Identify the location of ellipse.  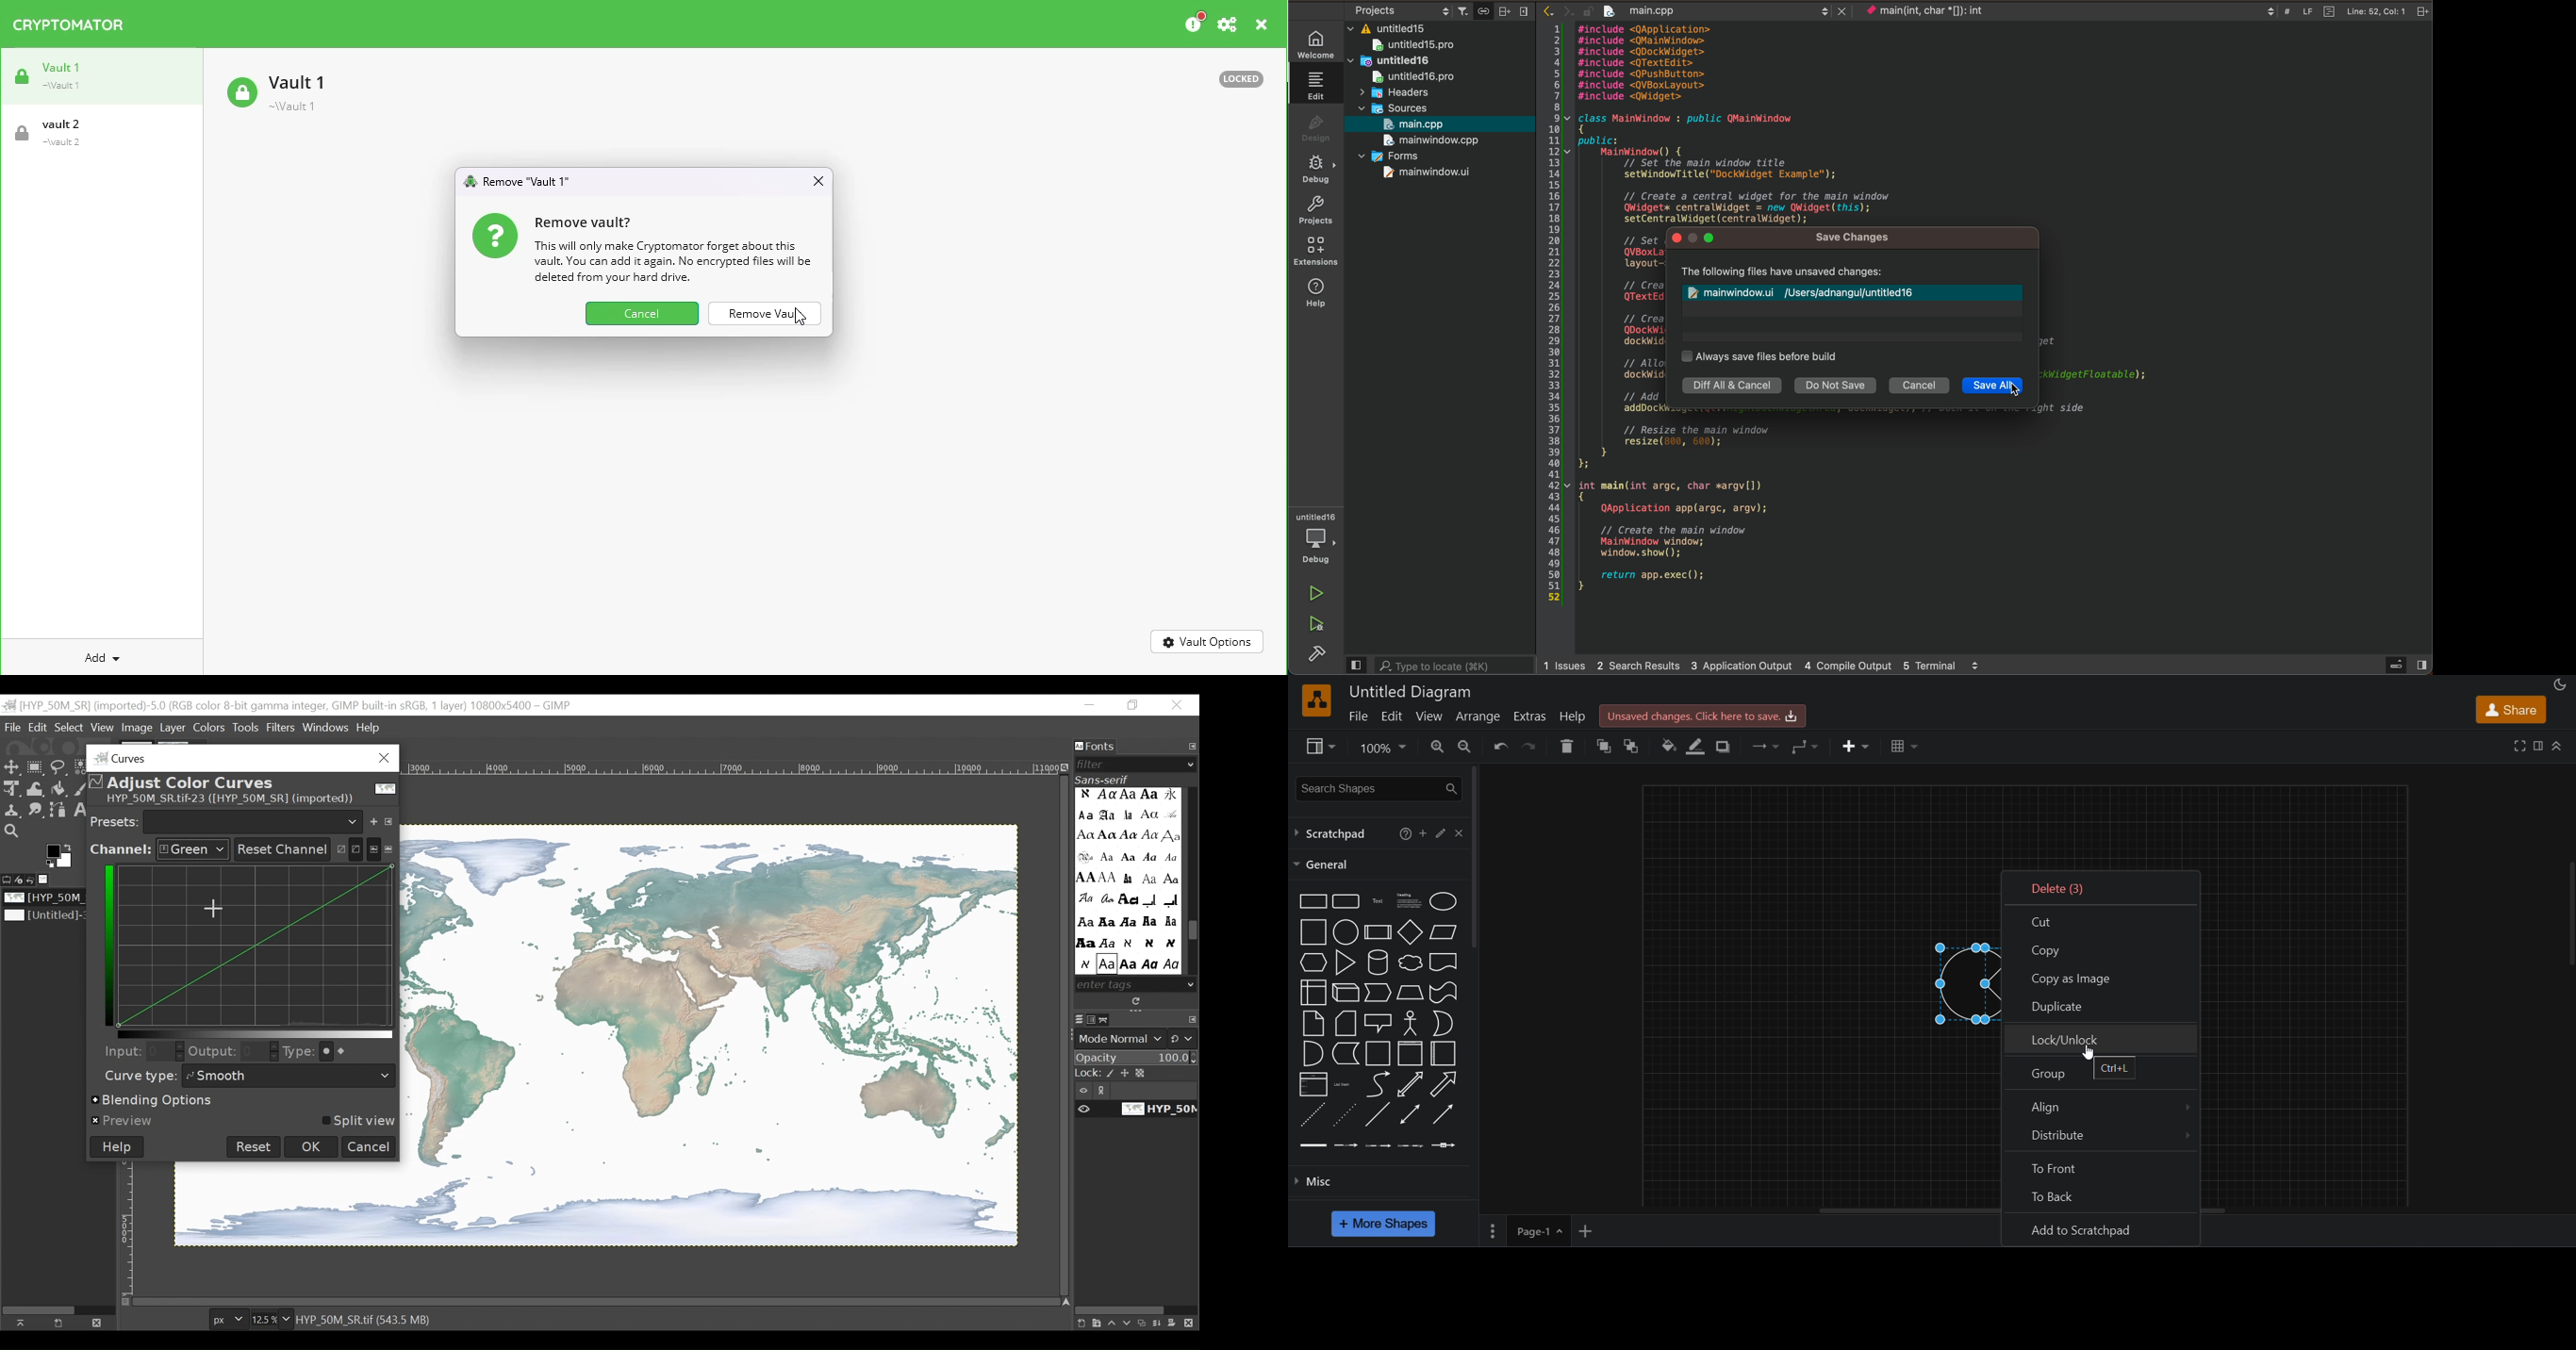
(1443, 900).